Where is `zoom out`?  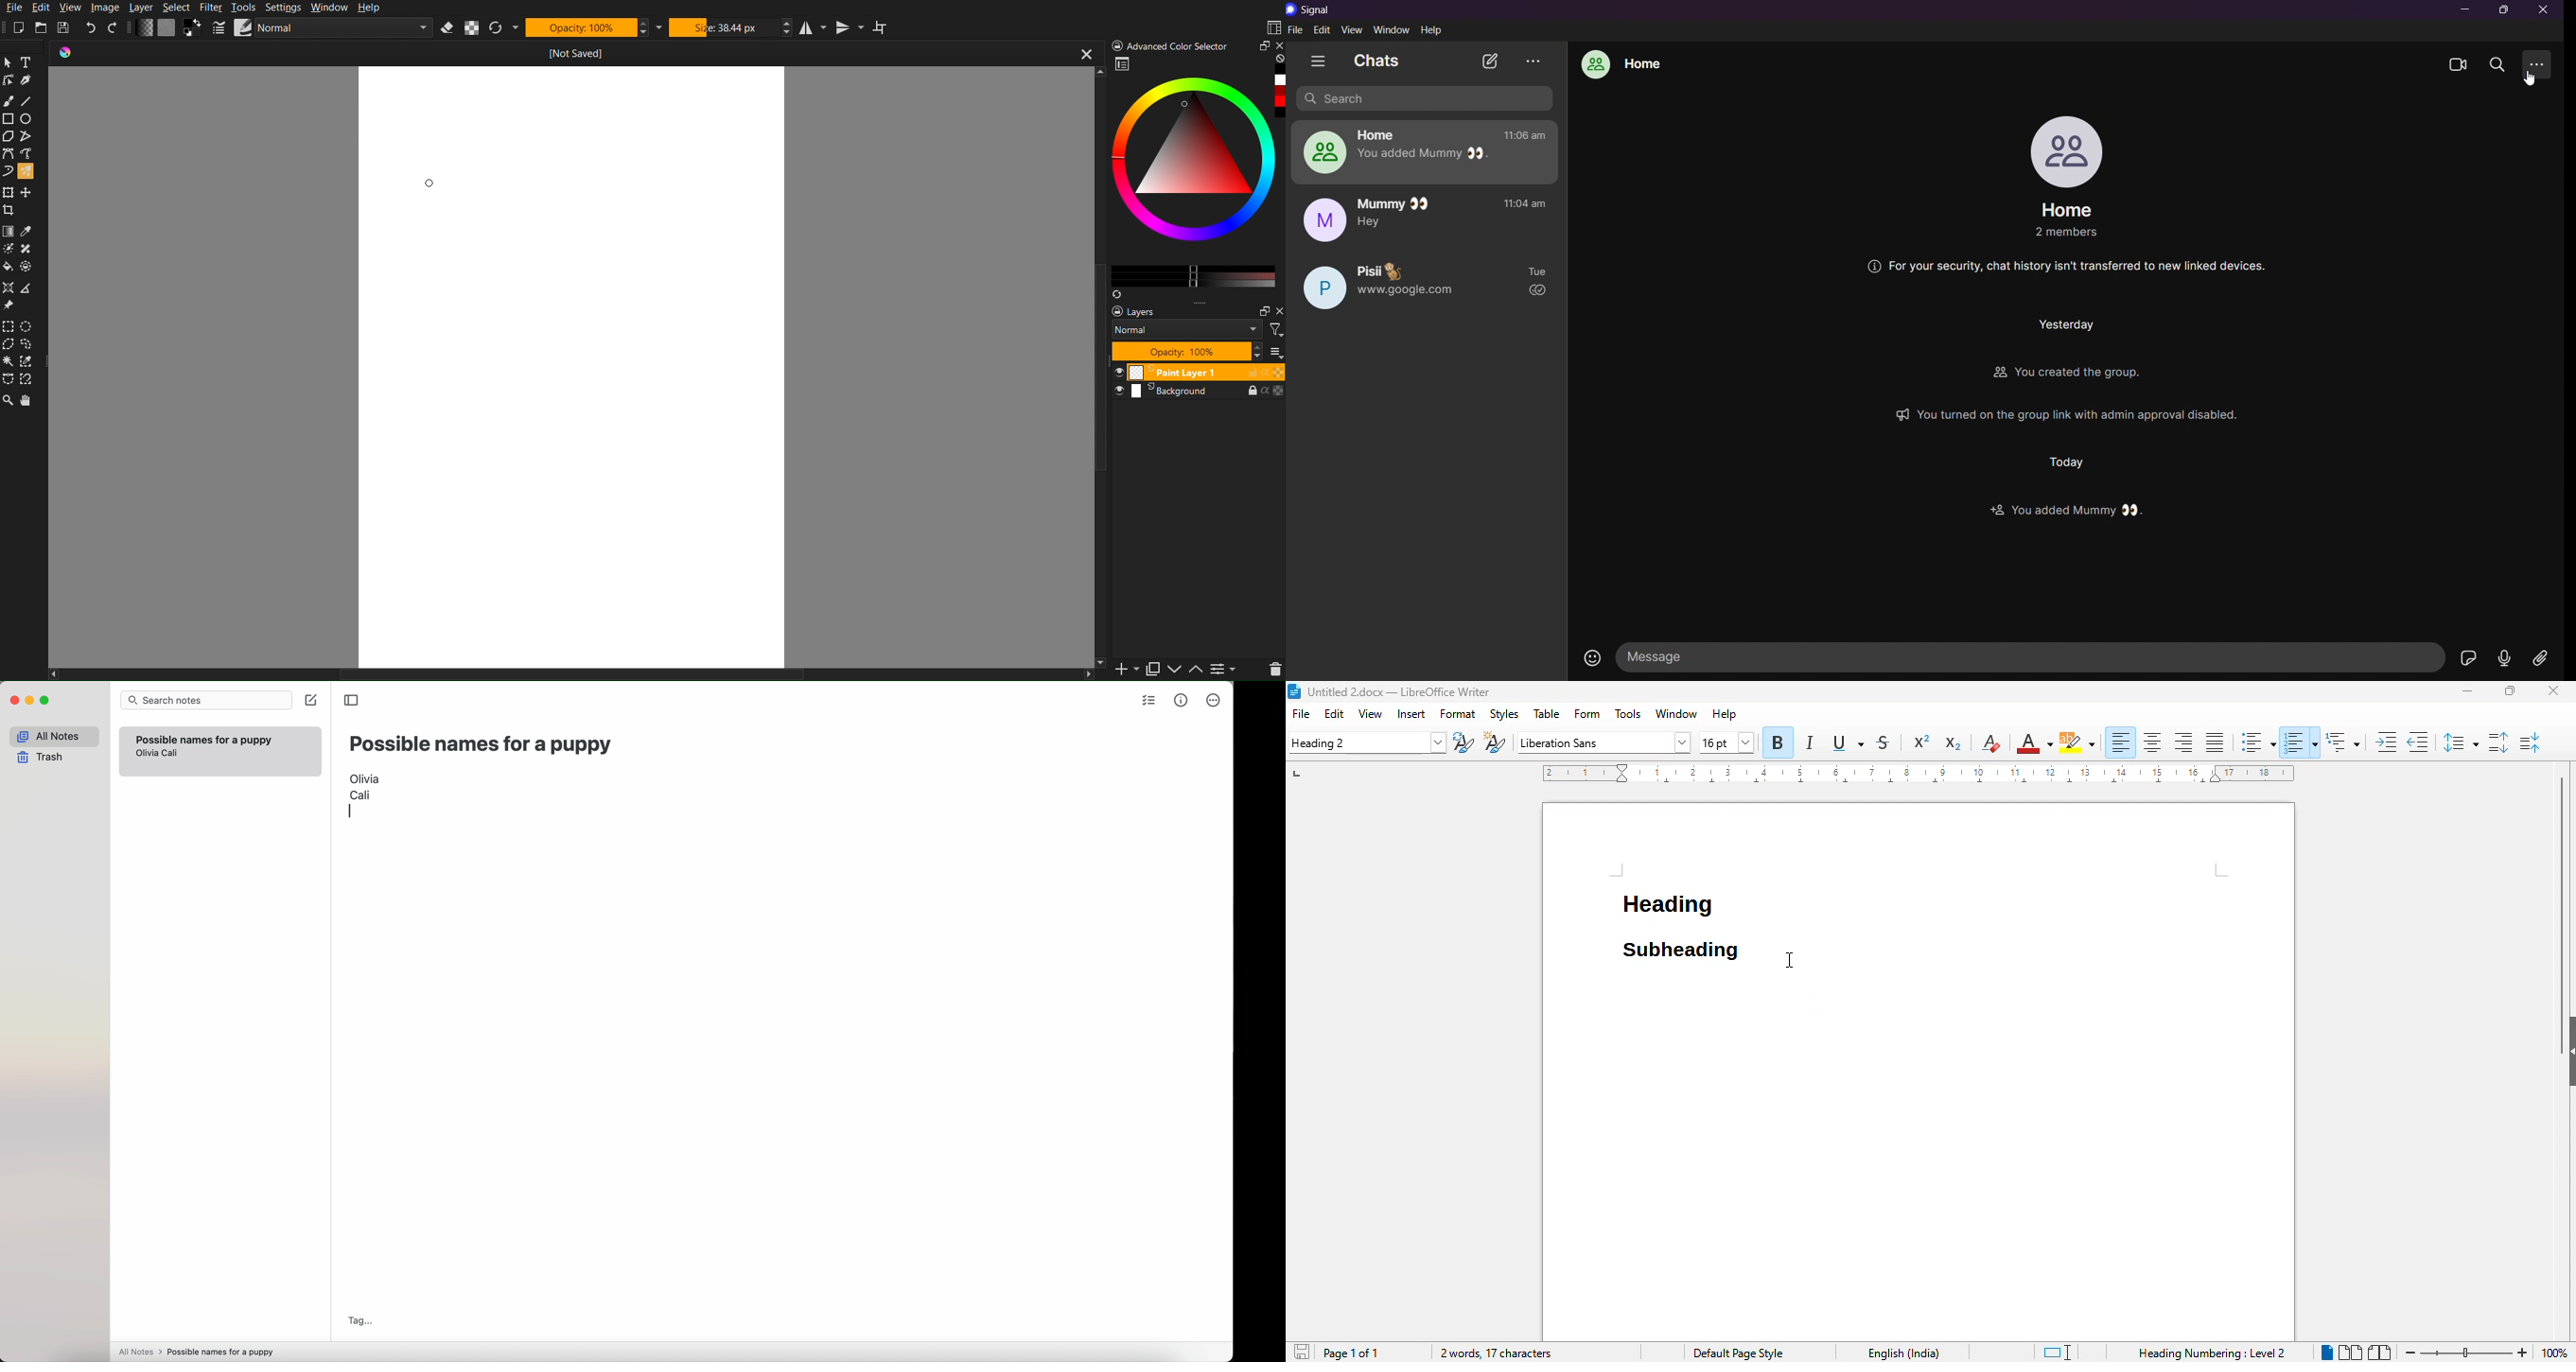 zoom out is located at coordinates (2411, 1353).